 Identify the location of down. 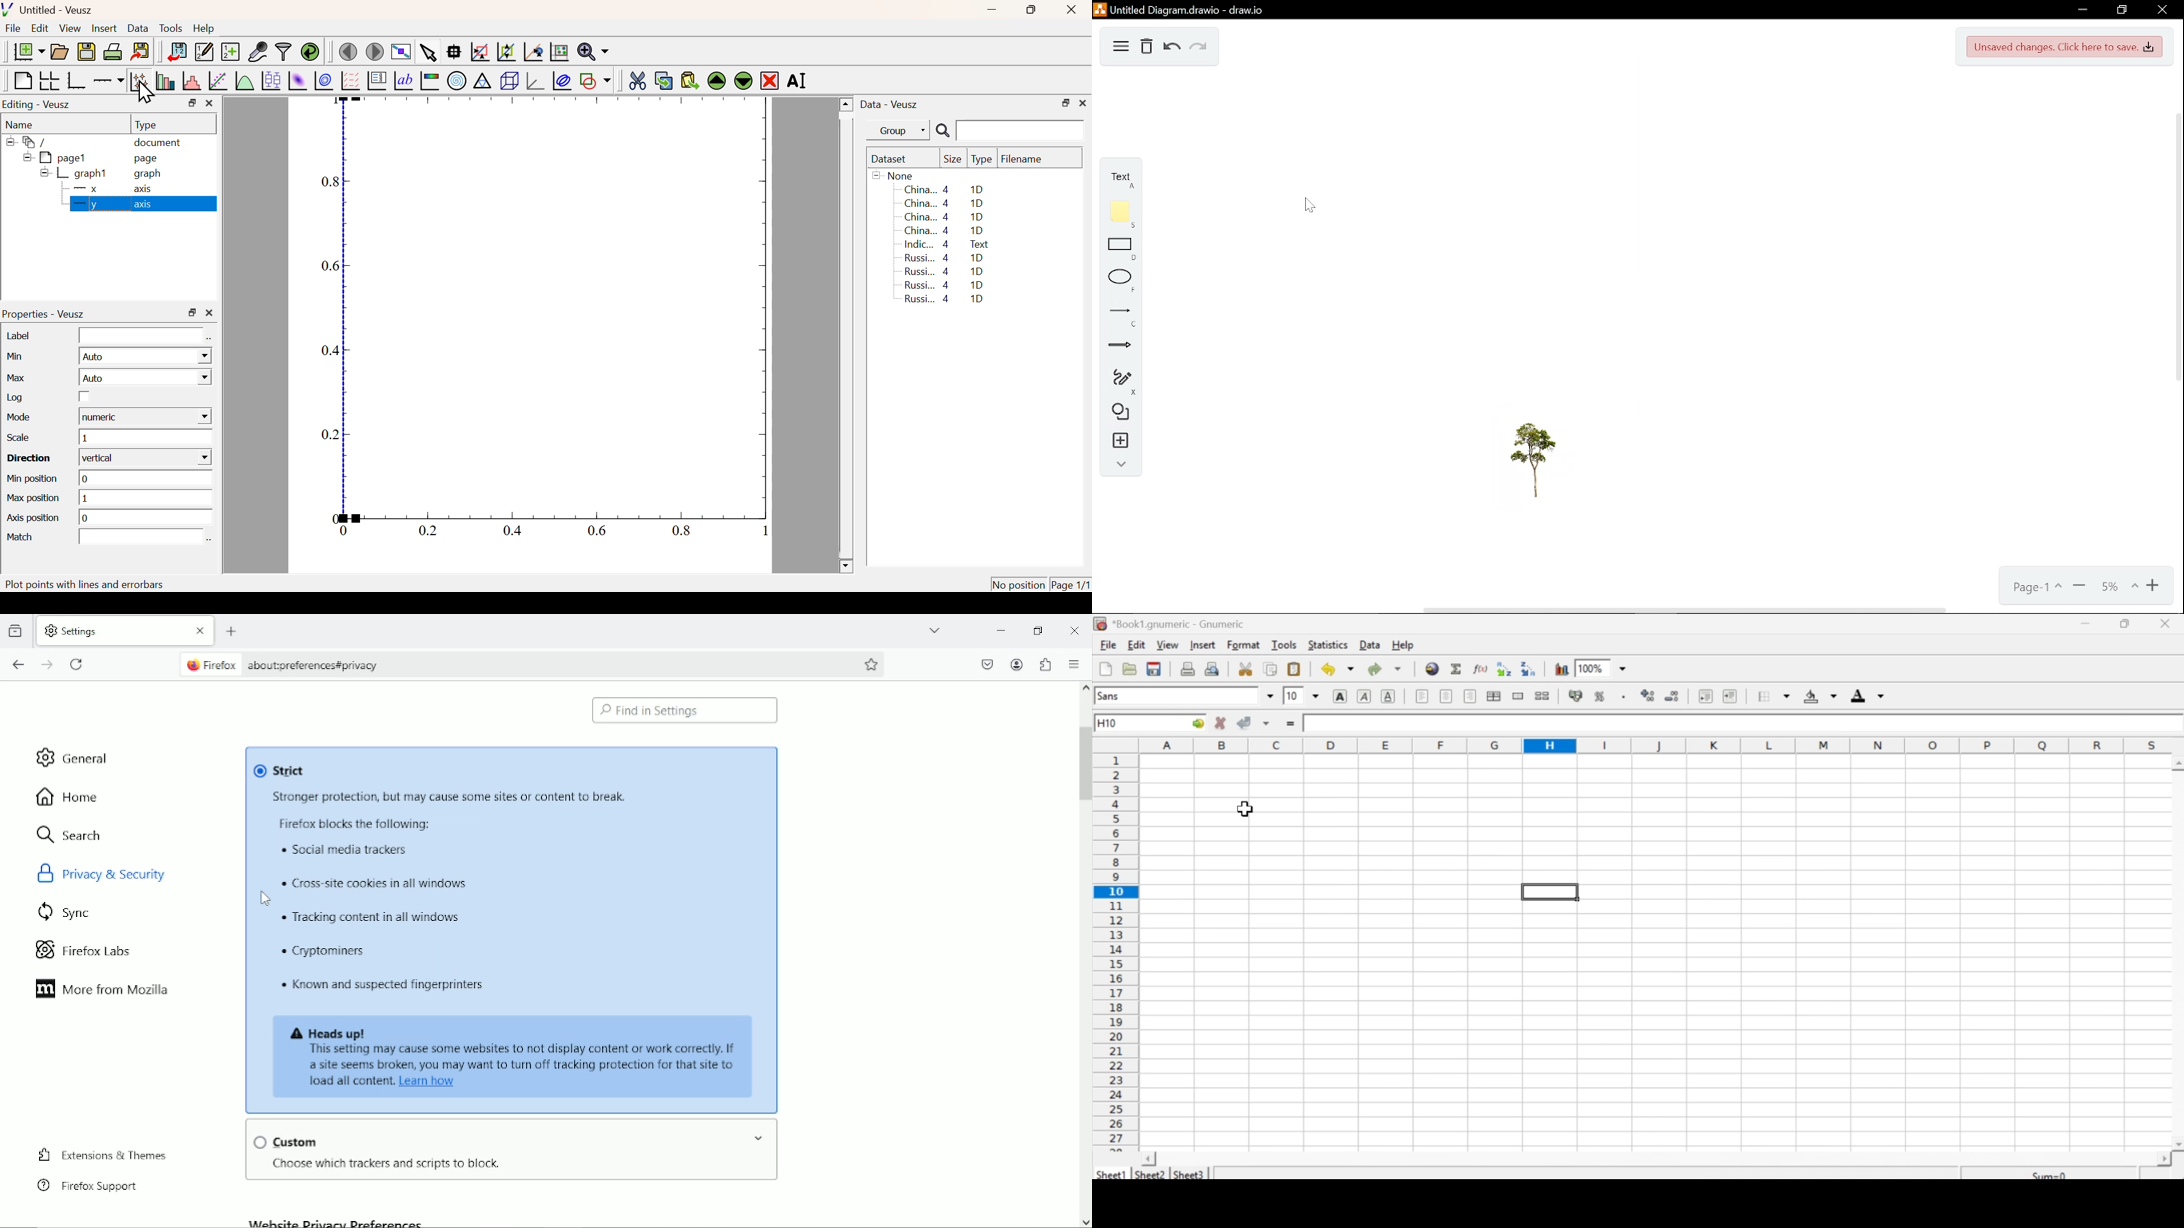
(1785, 697).